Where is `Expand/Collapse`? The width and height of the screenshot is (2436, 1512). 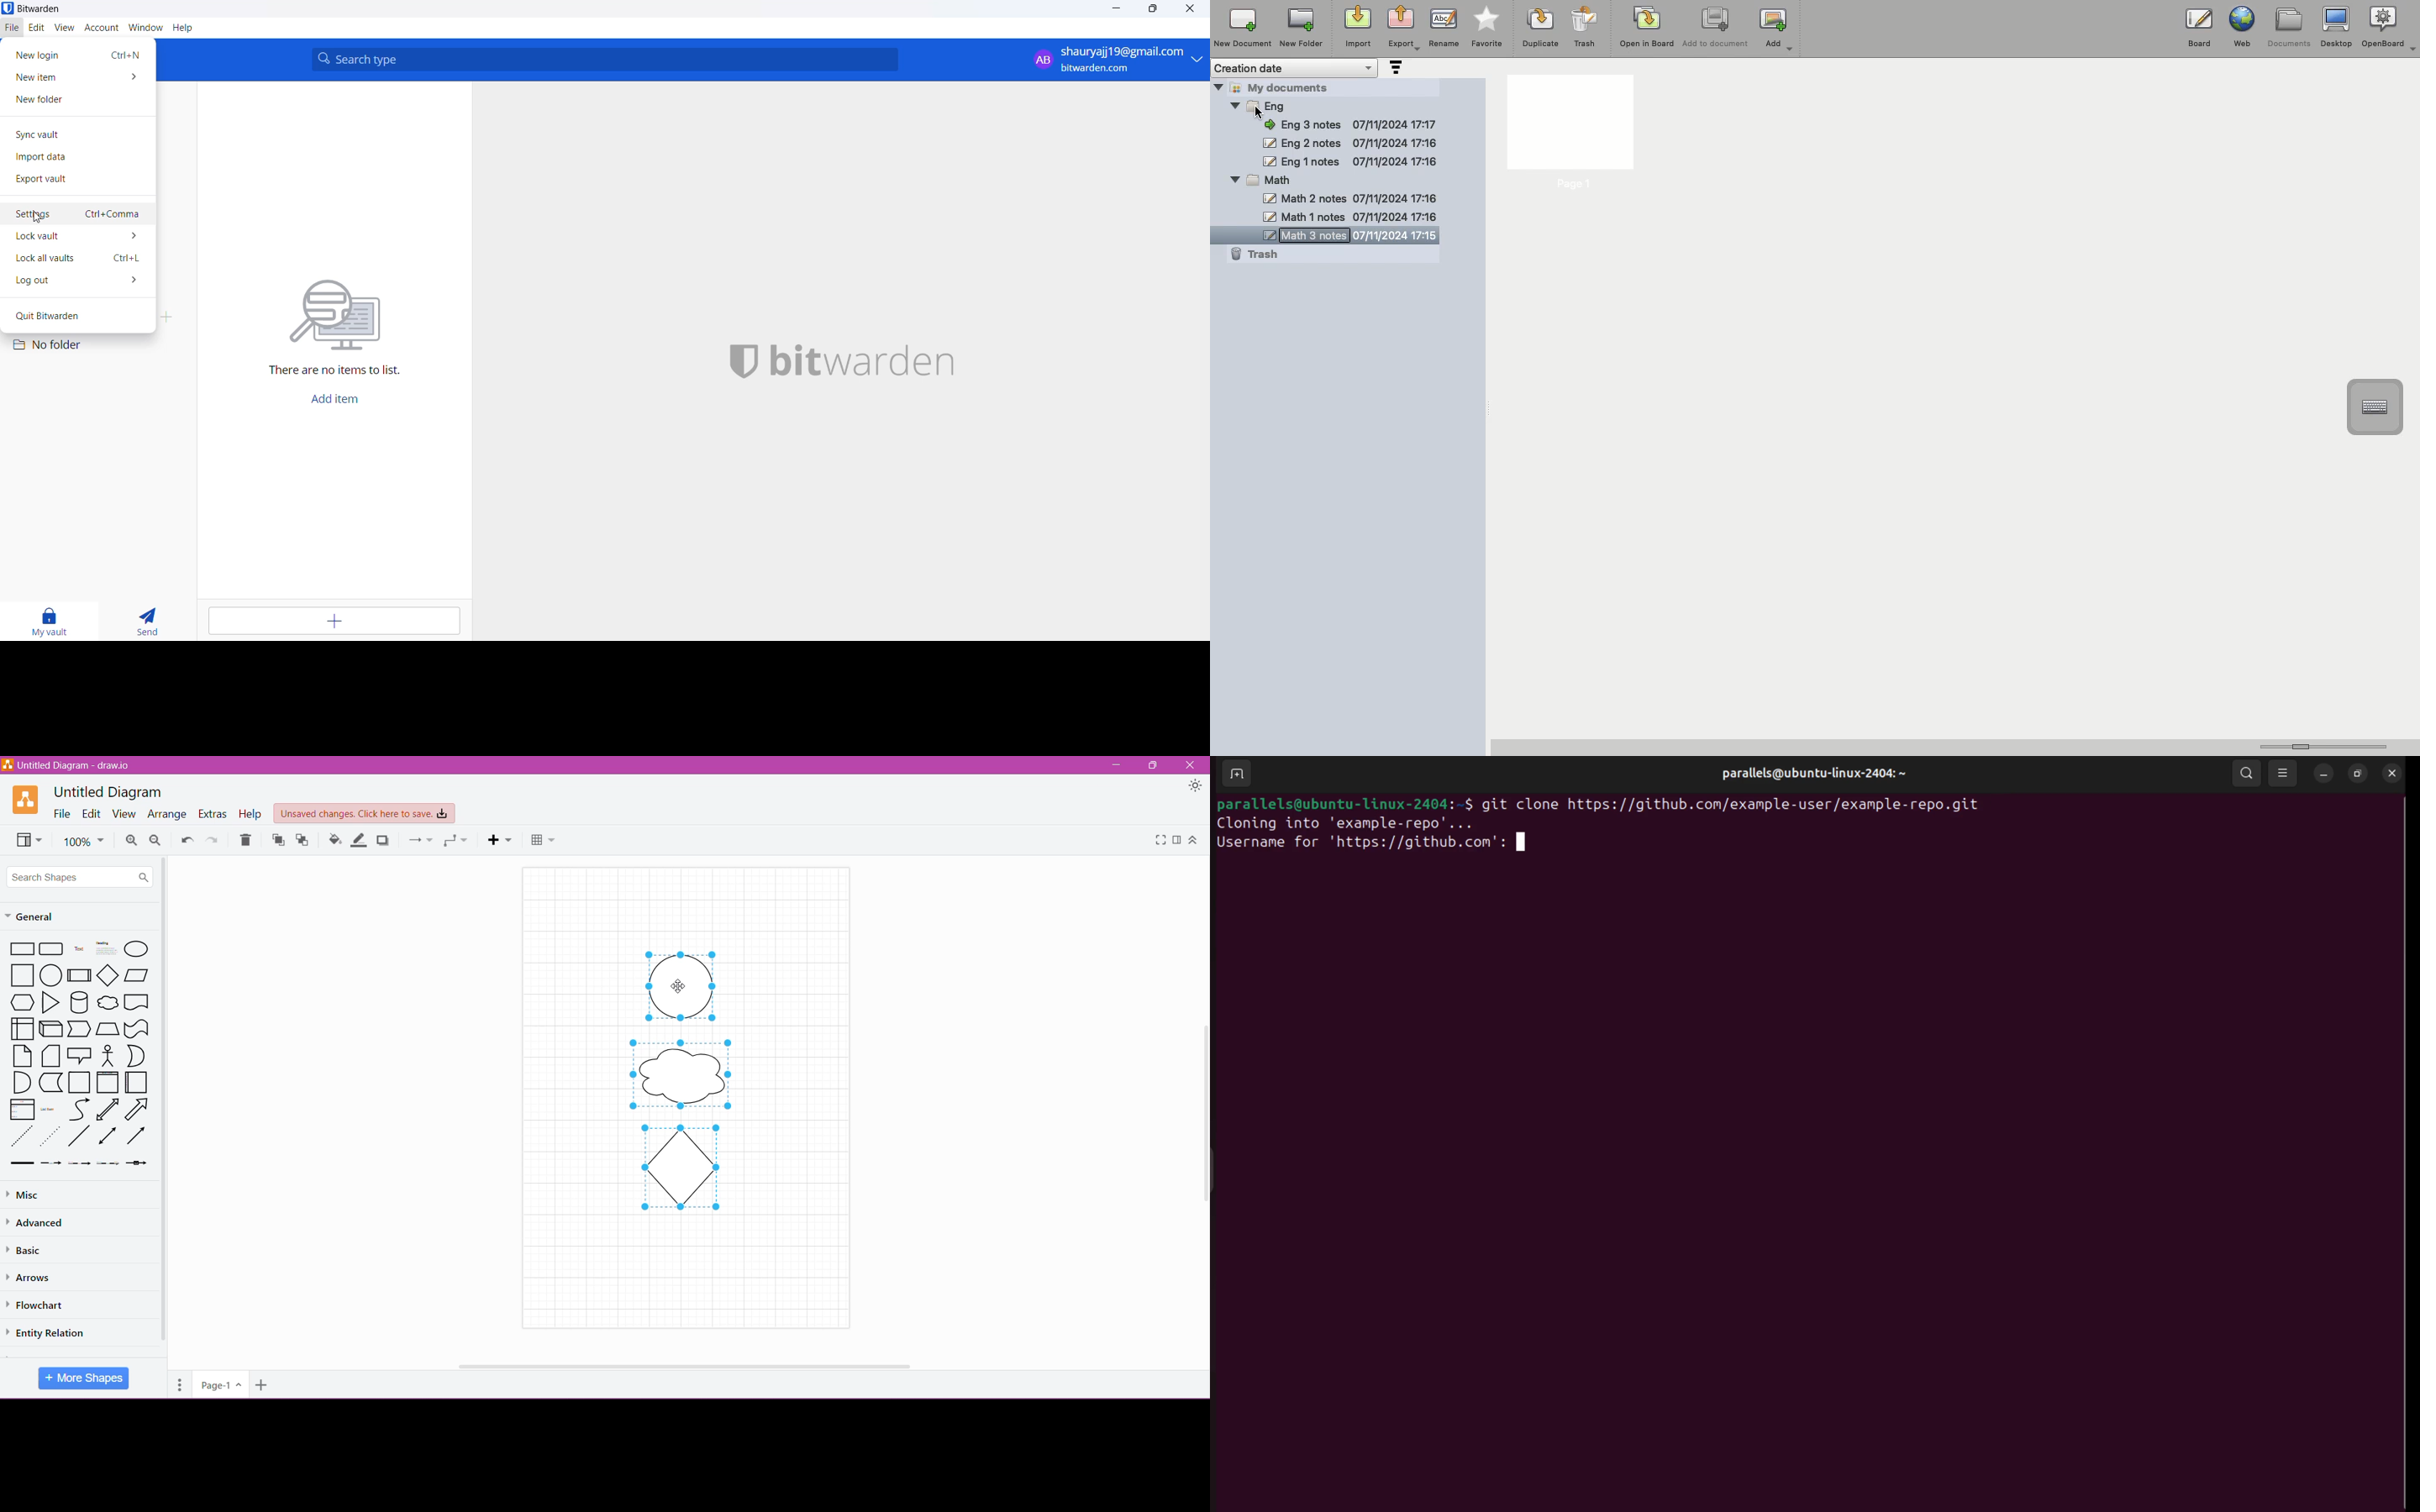
Expand/Collapse is located at coordinates (1193, 840).